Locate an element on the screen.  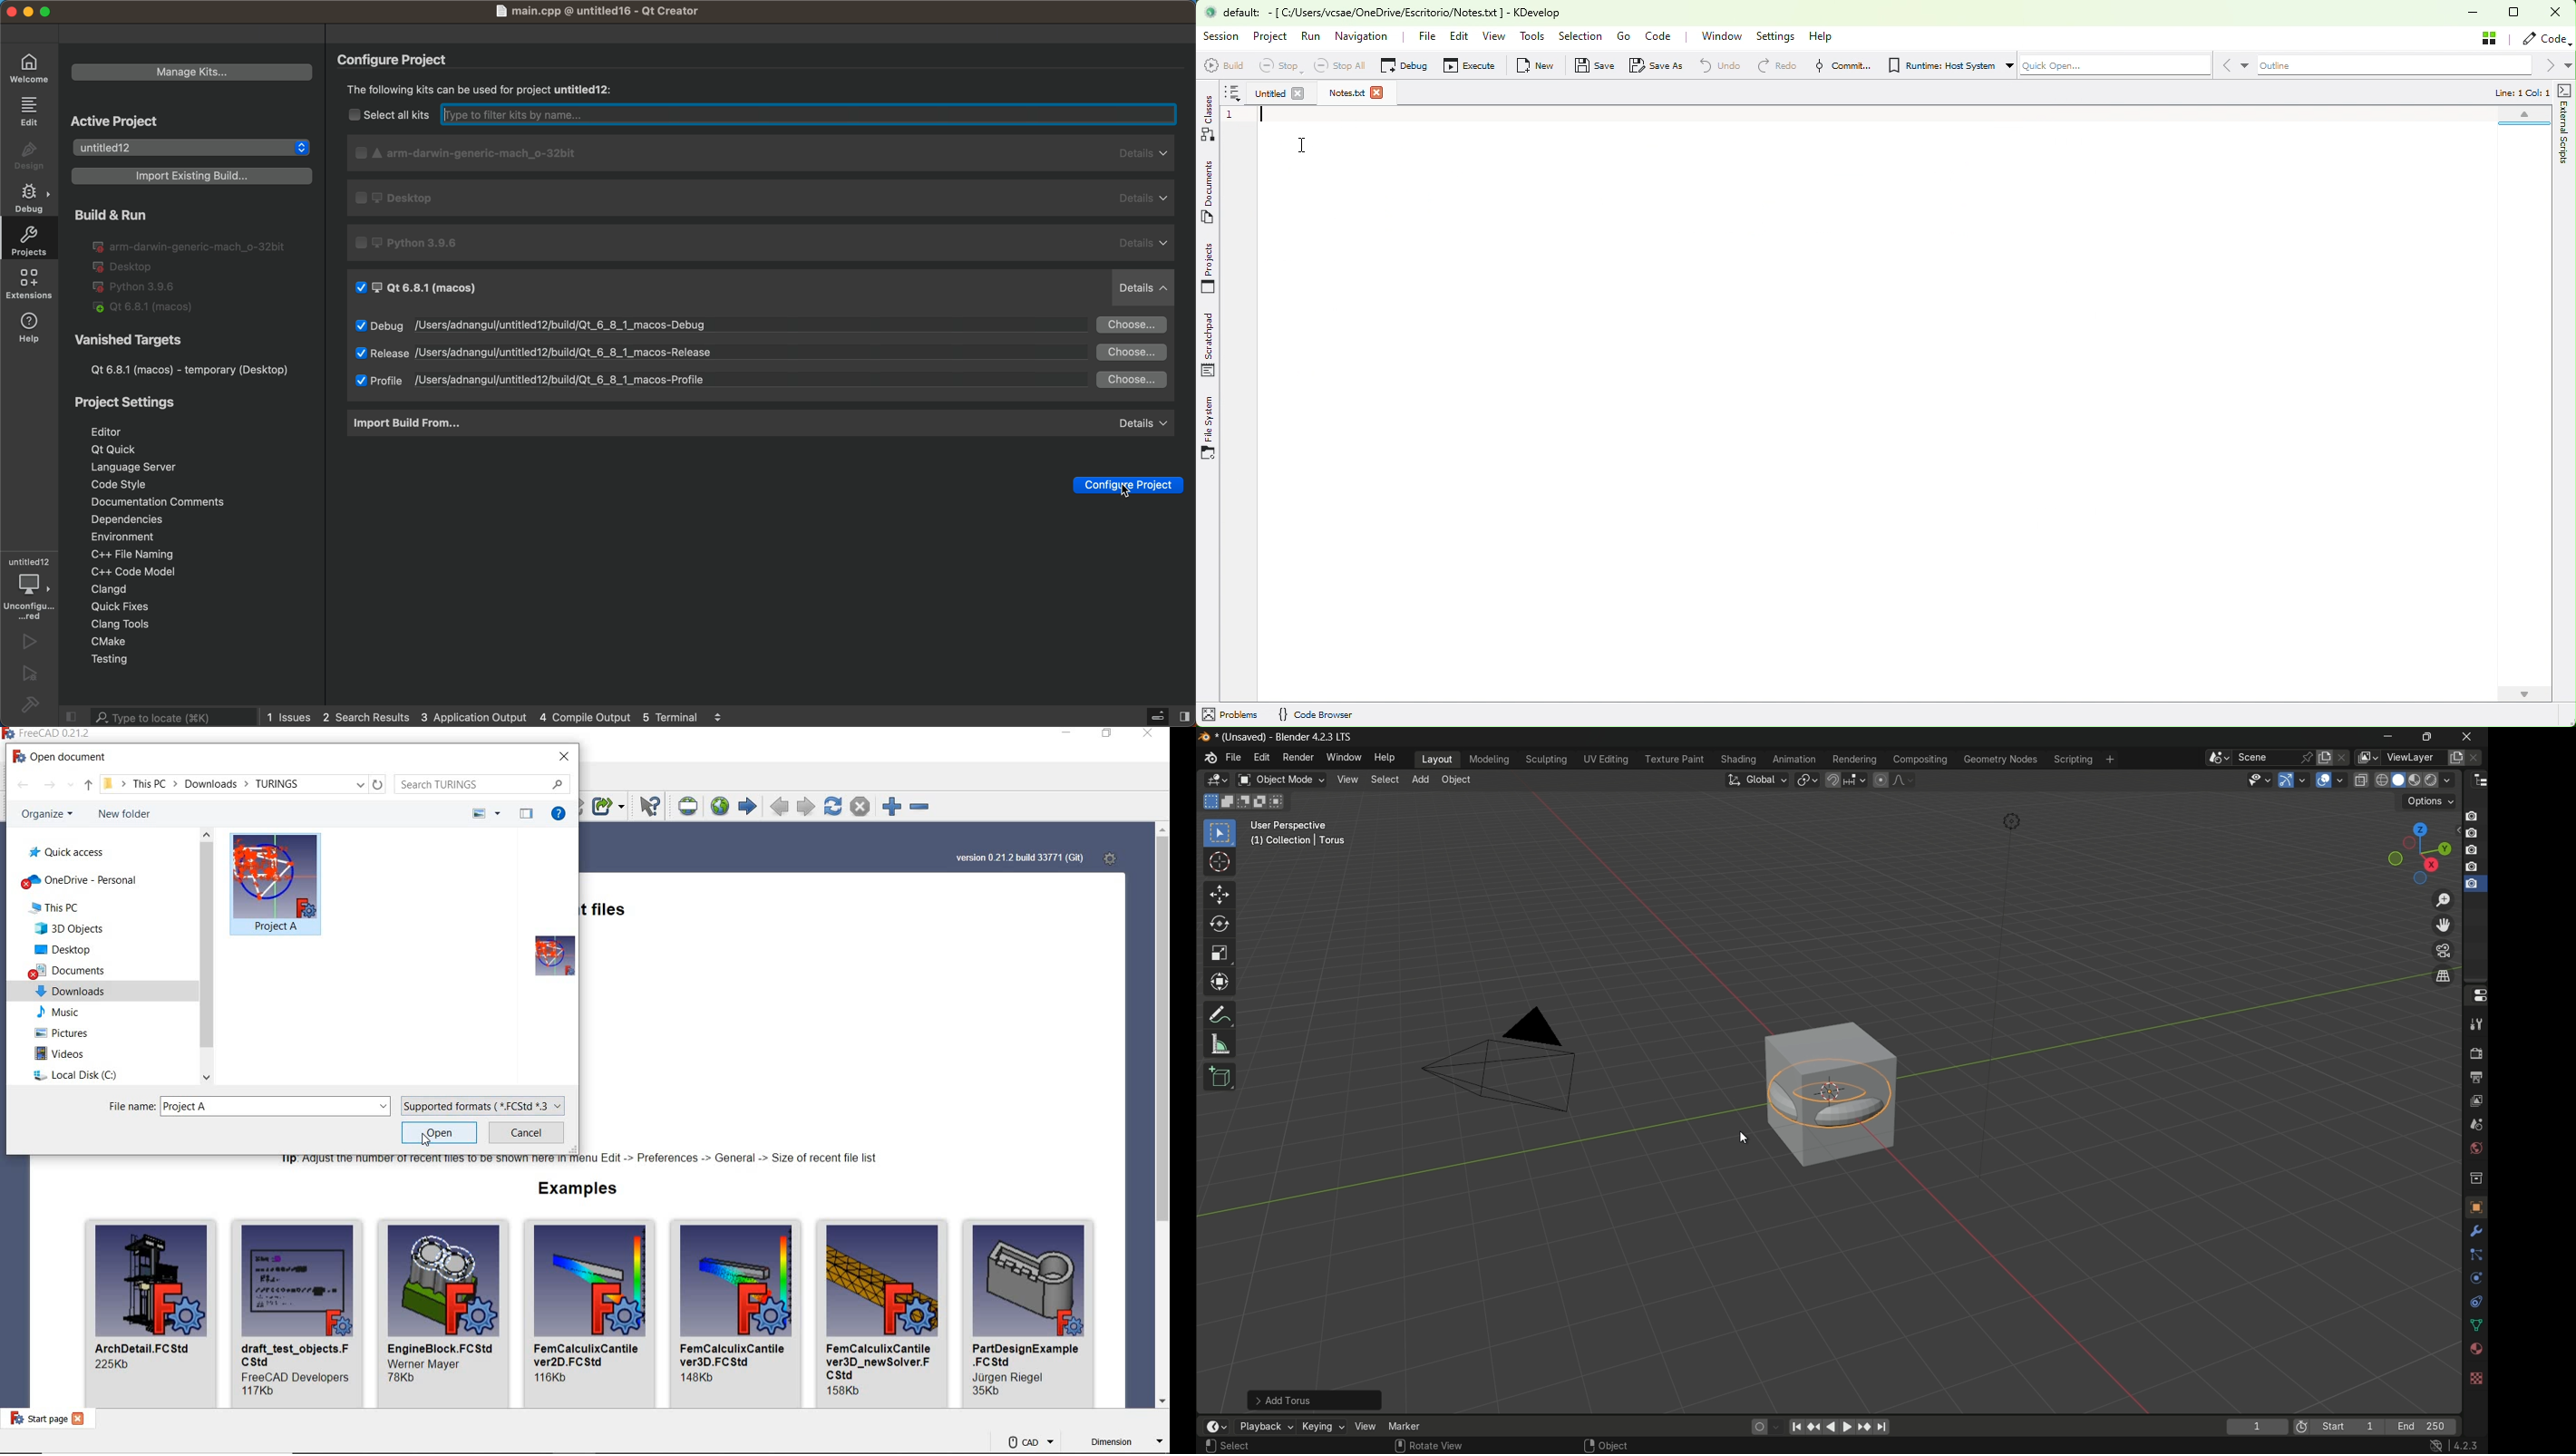
size is located at coordinates (988, 1393).